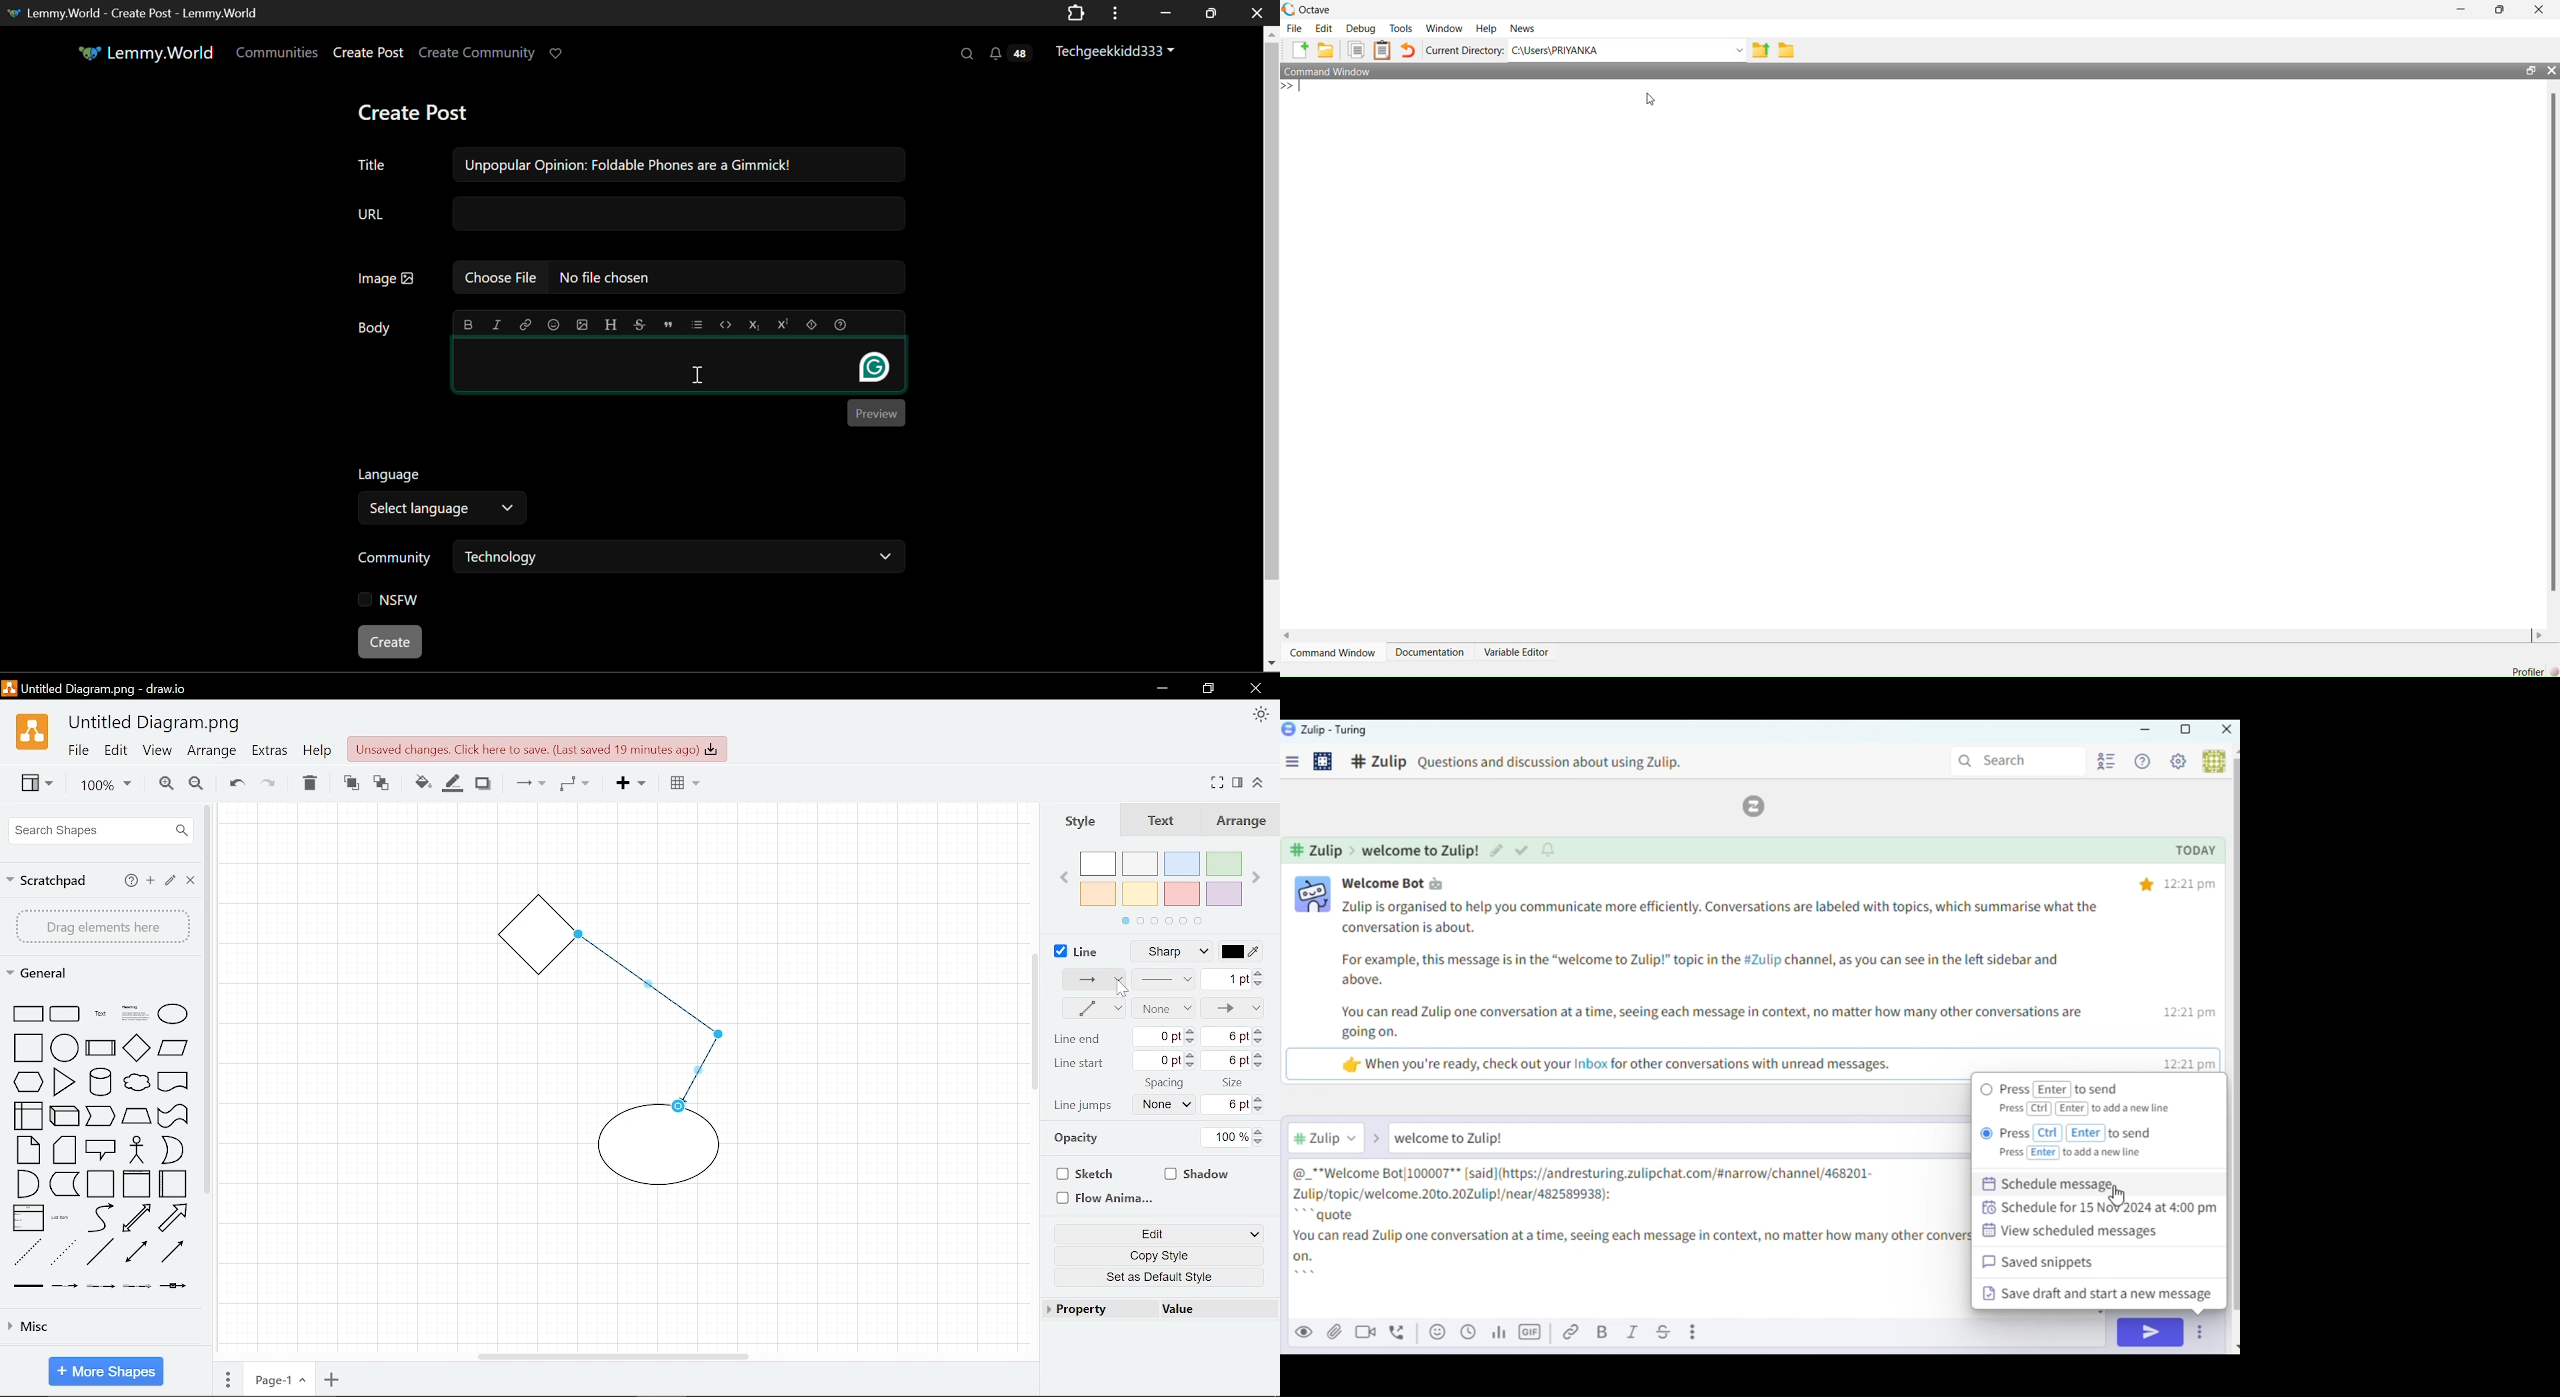  Describe the element at coordinates (1262, 1143) in the screenshot. I see `Decrease opacity` at that location.